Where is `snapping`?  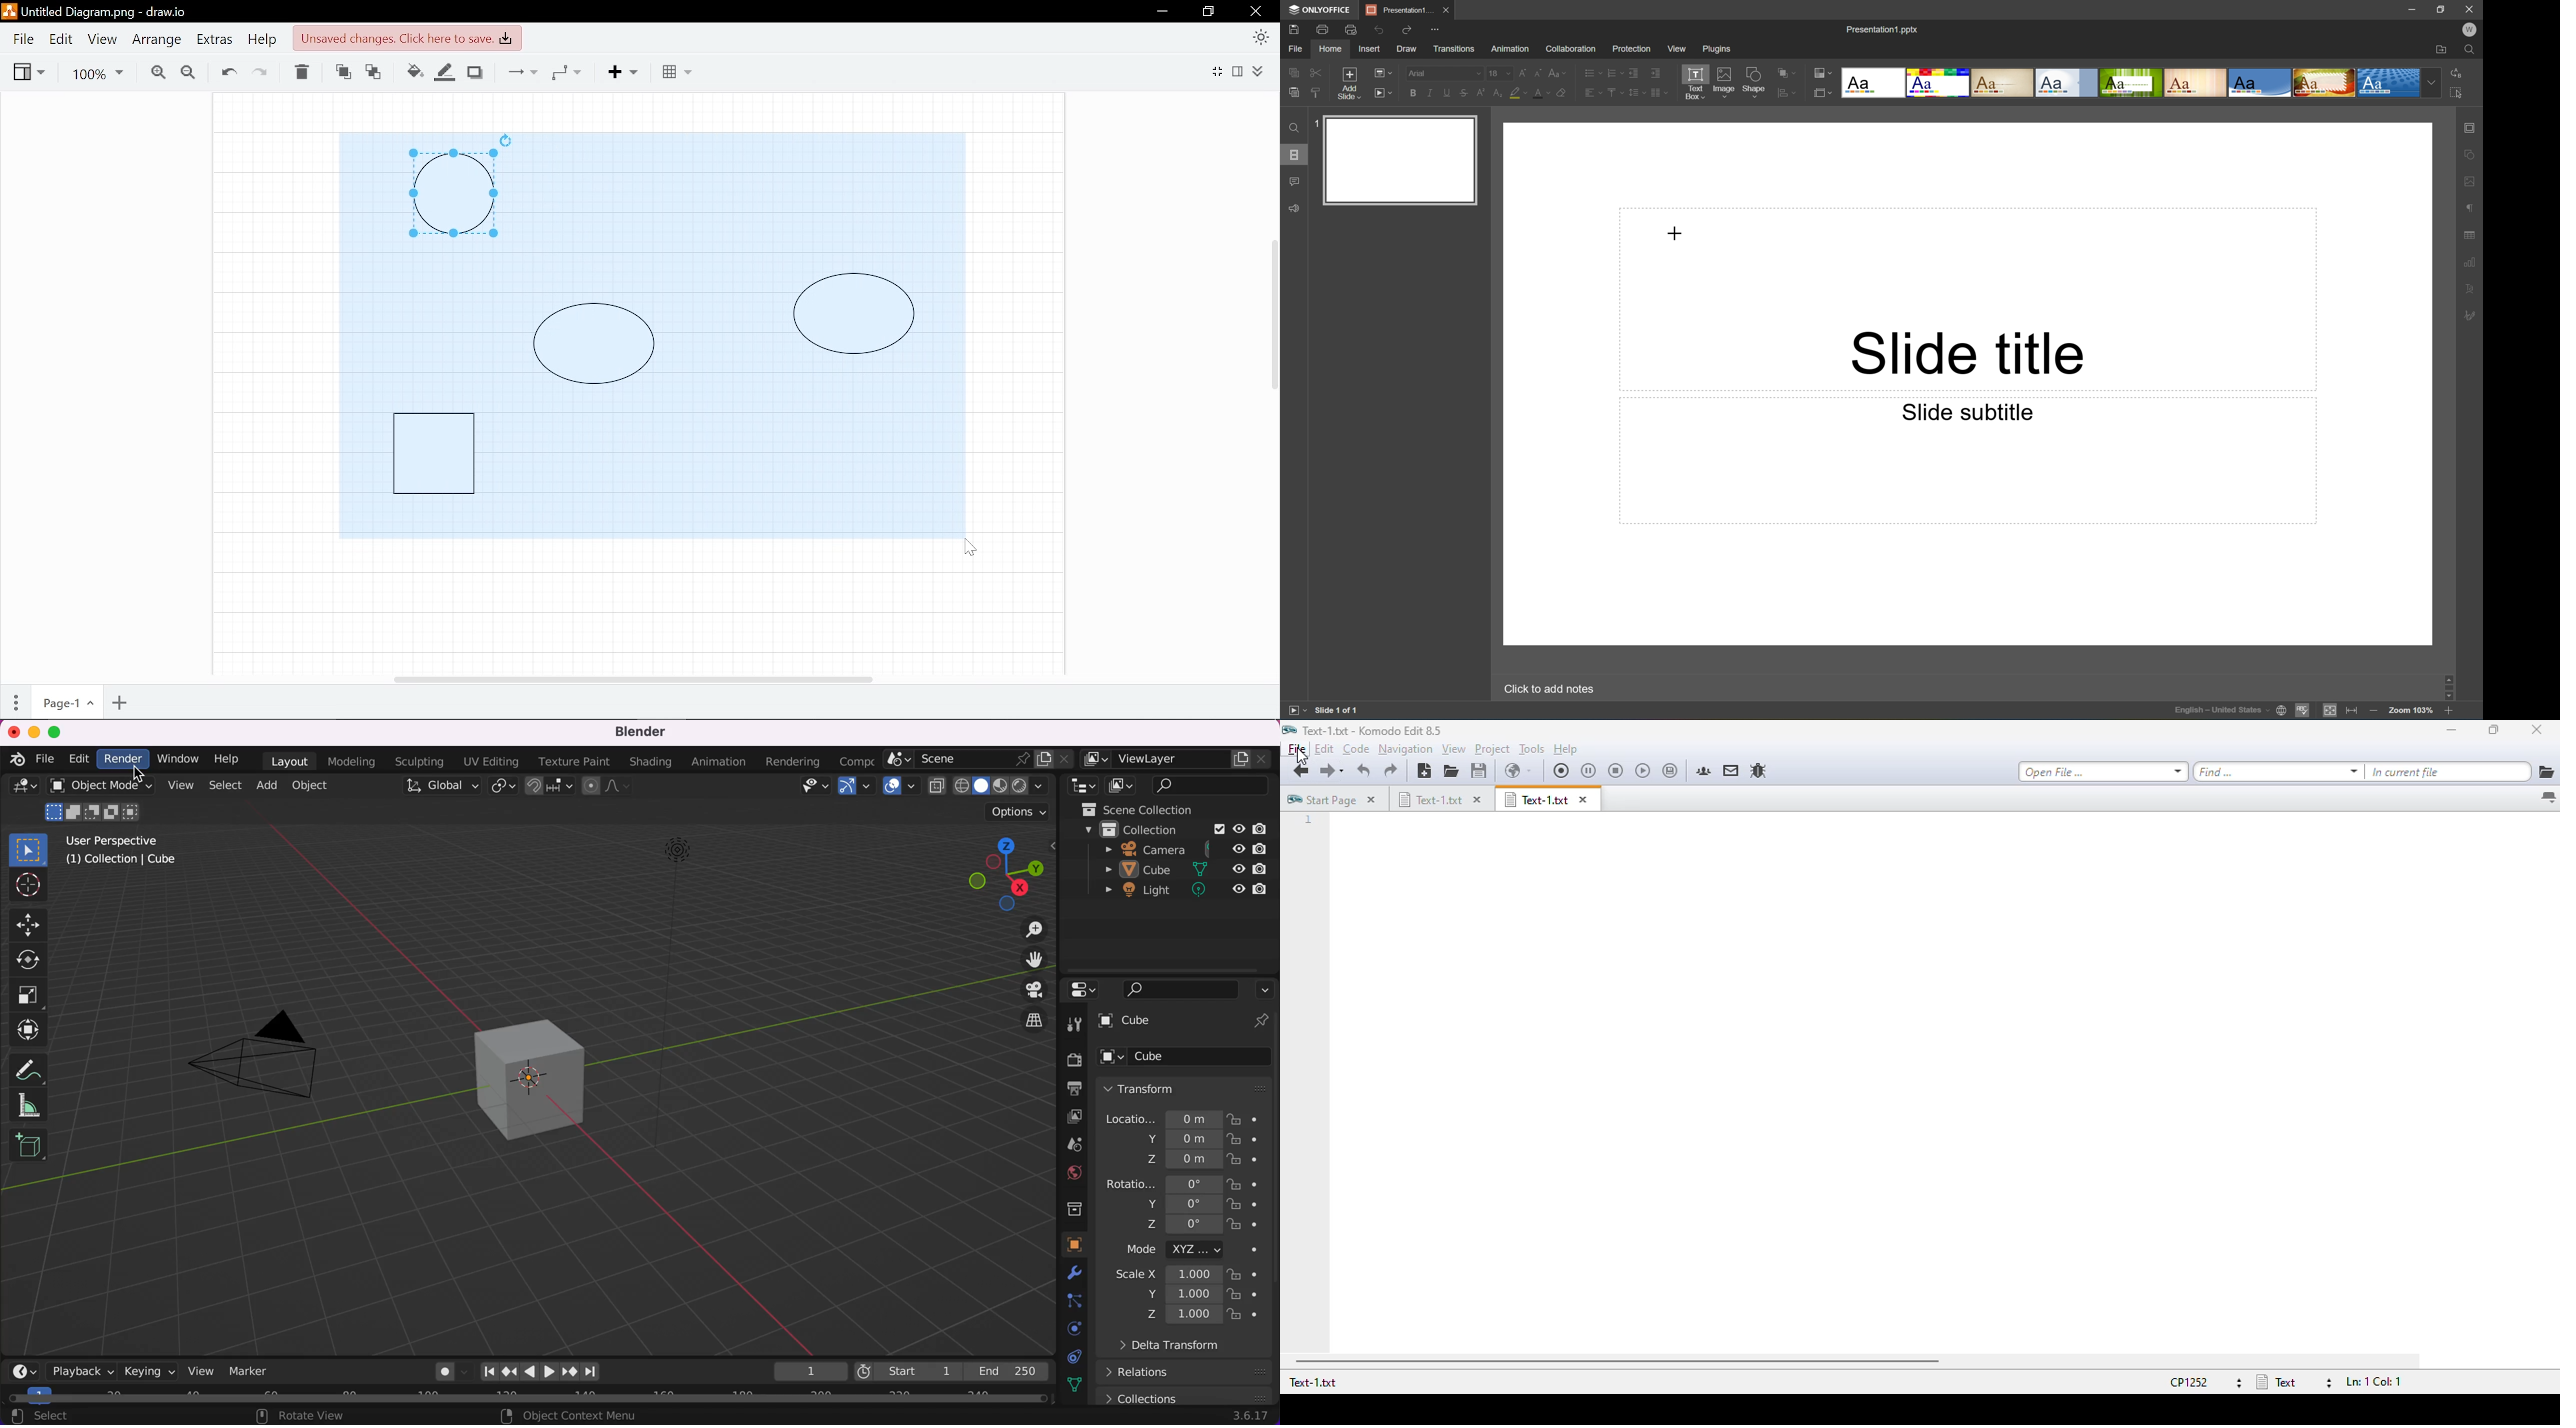 snapping is located at coordinates (548, 787).